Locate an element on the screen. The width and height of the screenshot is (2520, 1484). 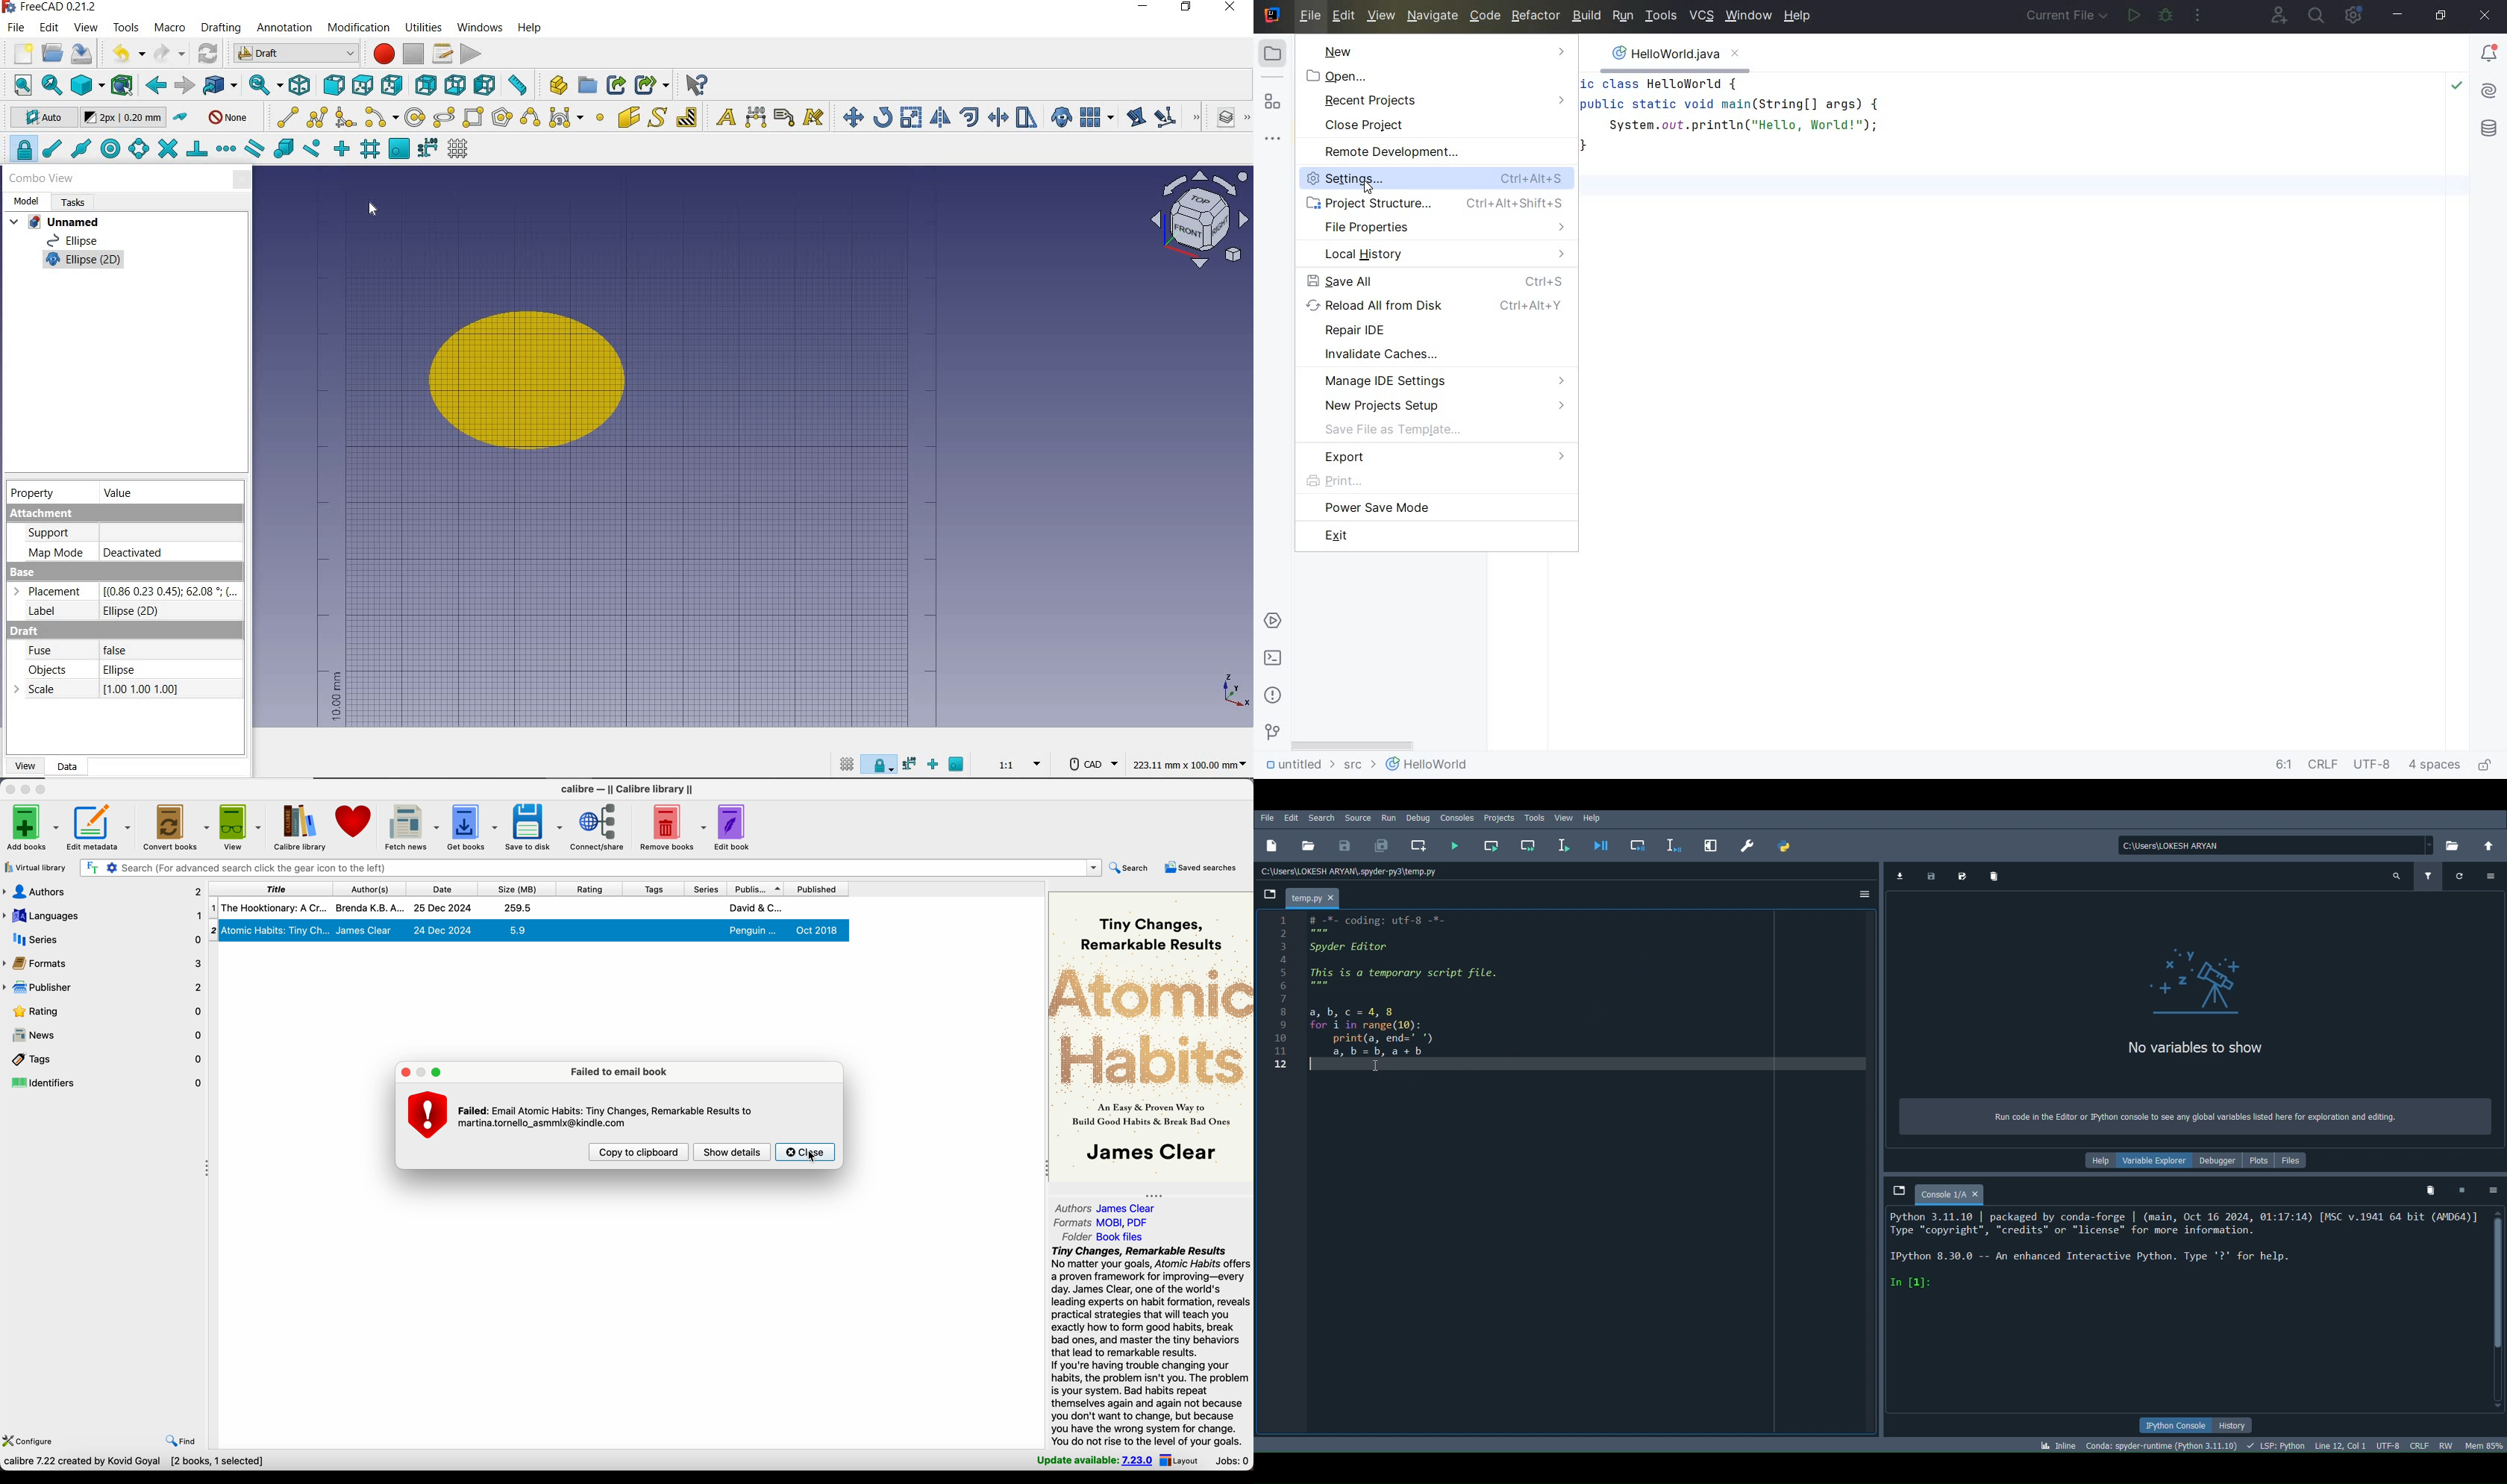
Run selection or current line (F9) is located at coordinates (1566, 843).